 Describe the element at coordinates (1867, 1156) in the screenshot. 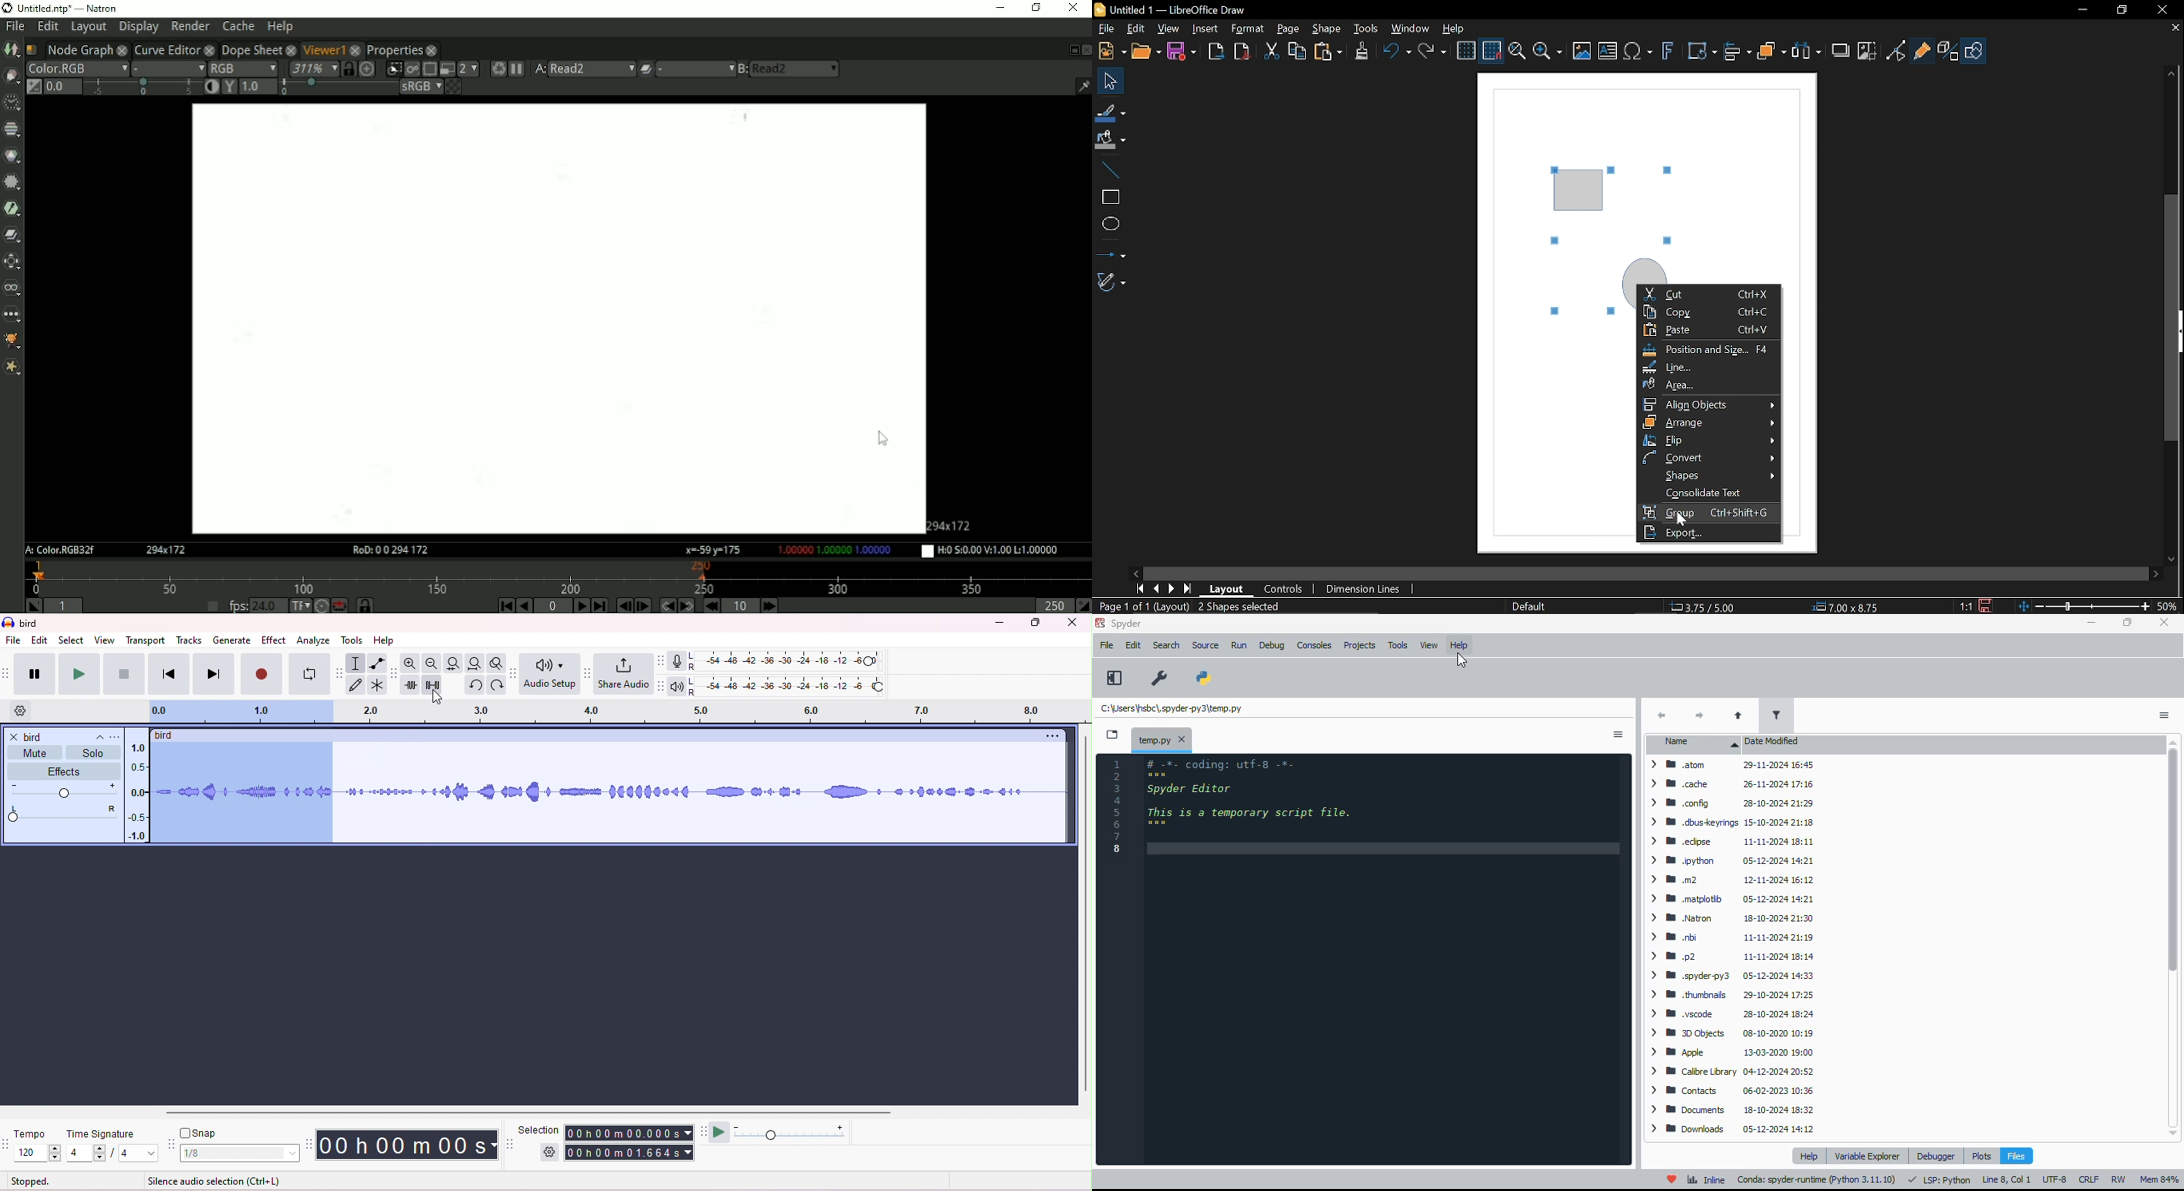

I see `variable explorer` at that location.